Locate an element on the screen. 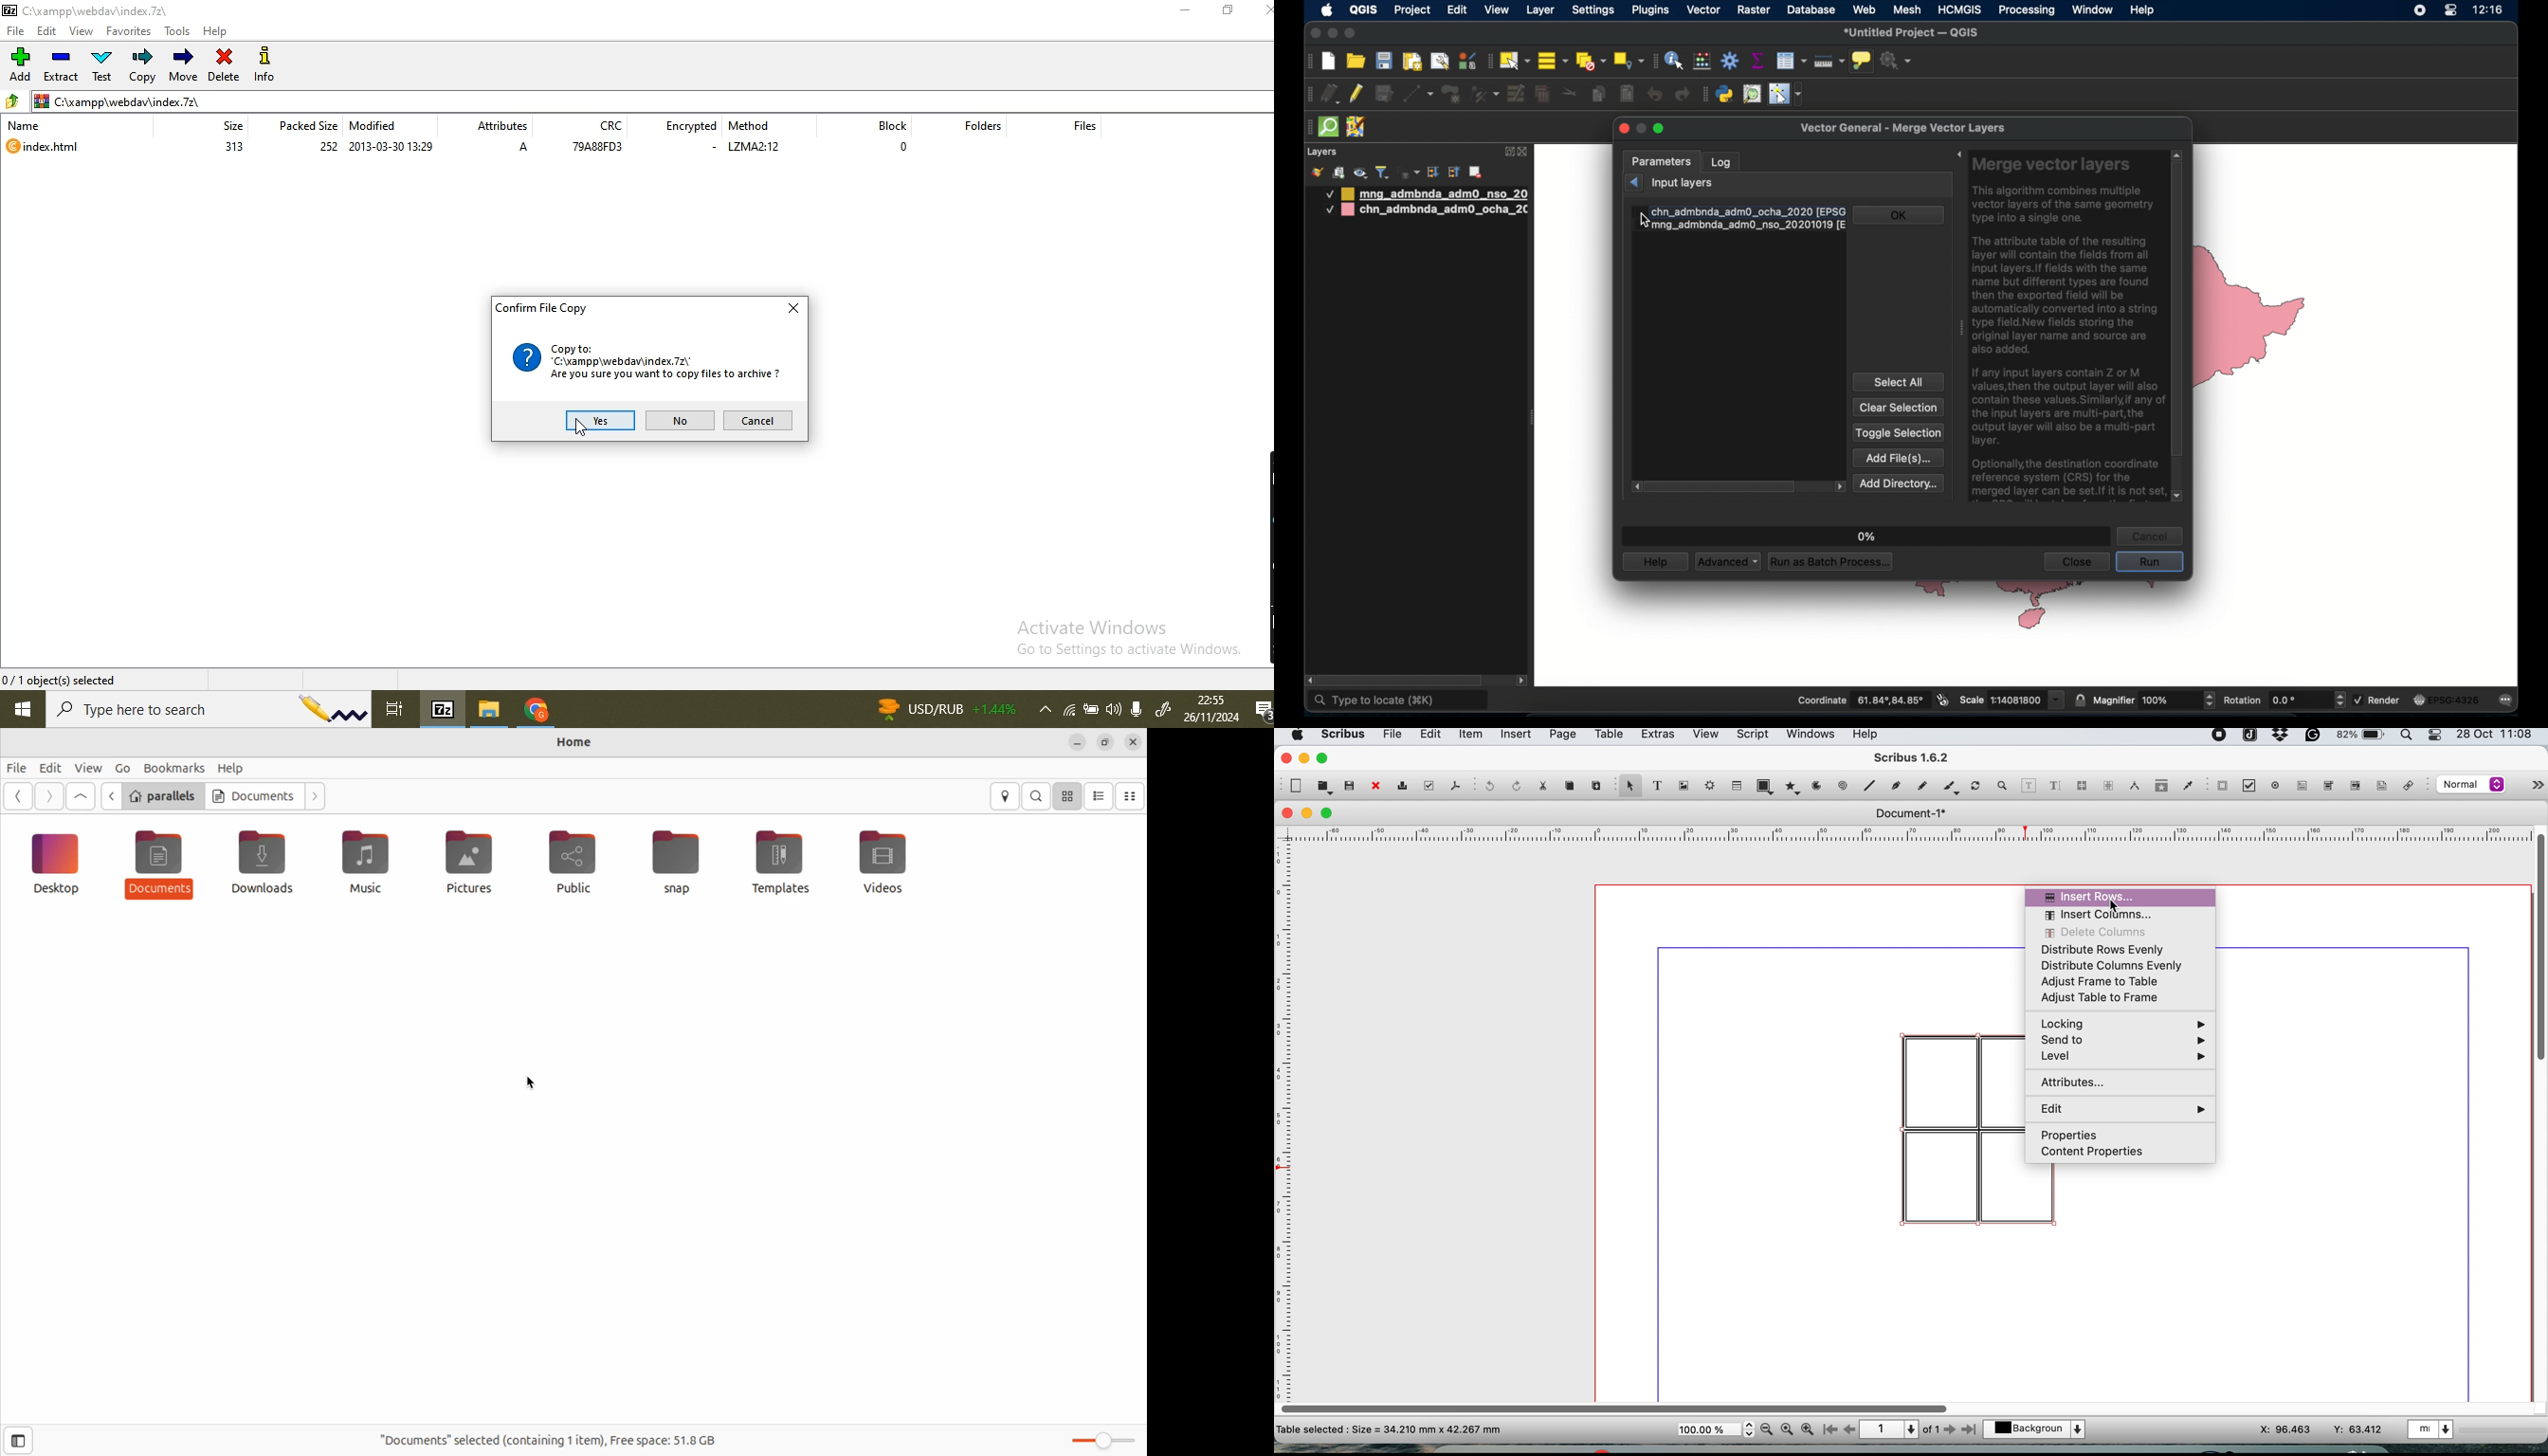 The image size is (2548, 1456). render frame is located at coordinates (1707, 786).